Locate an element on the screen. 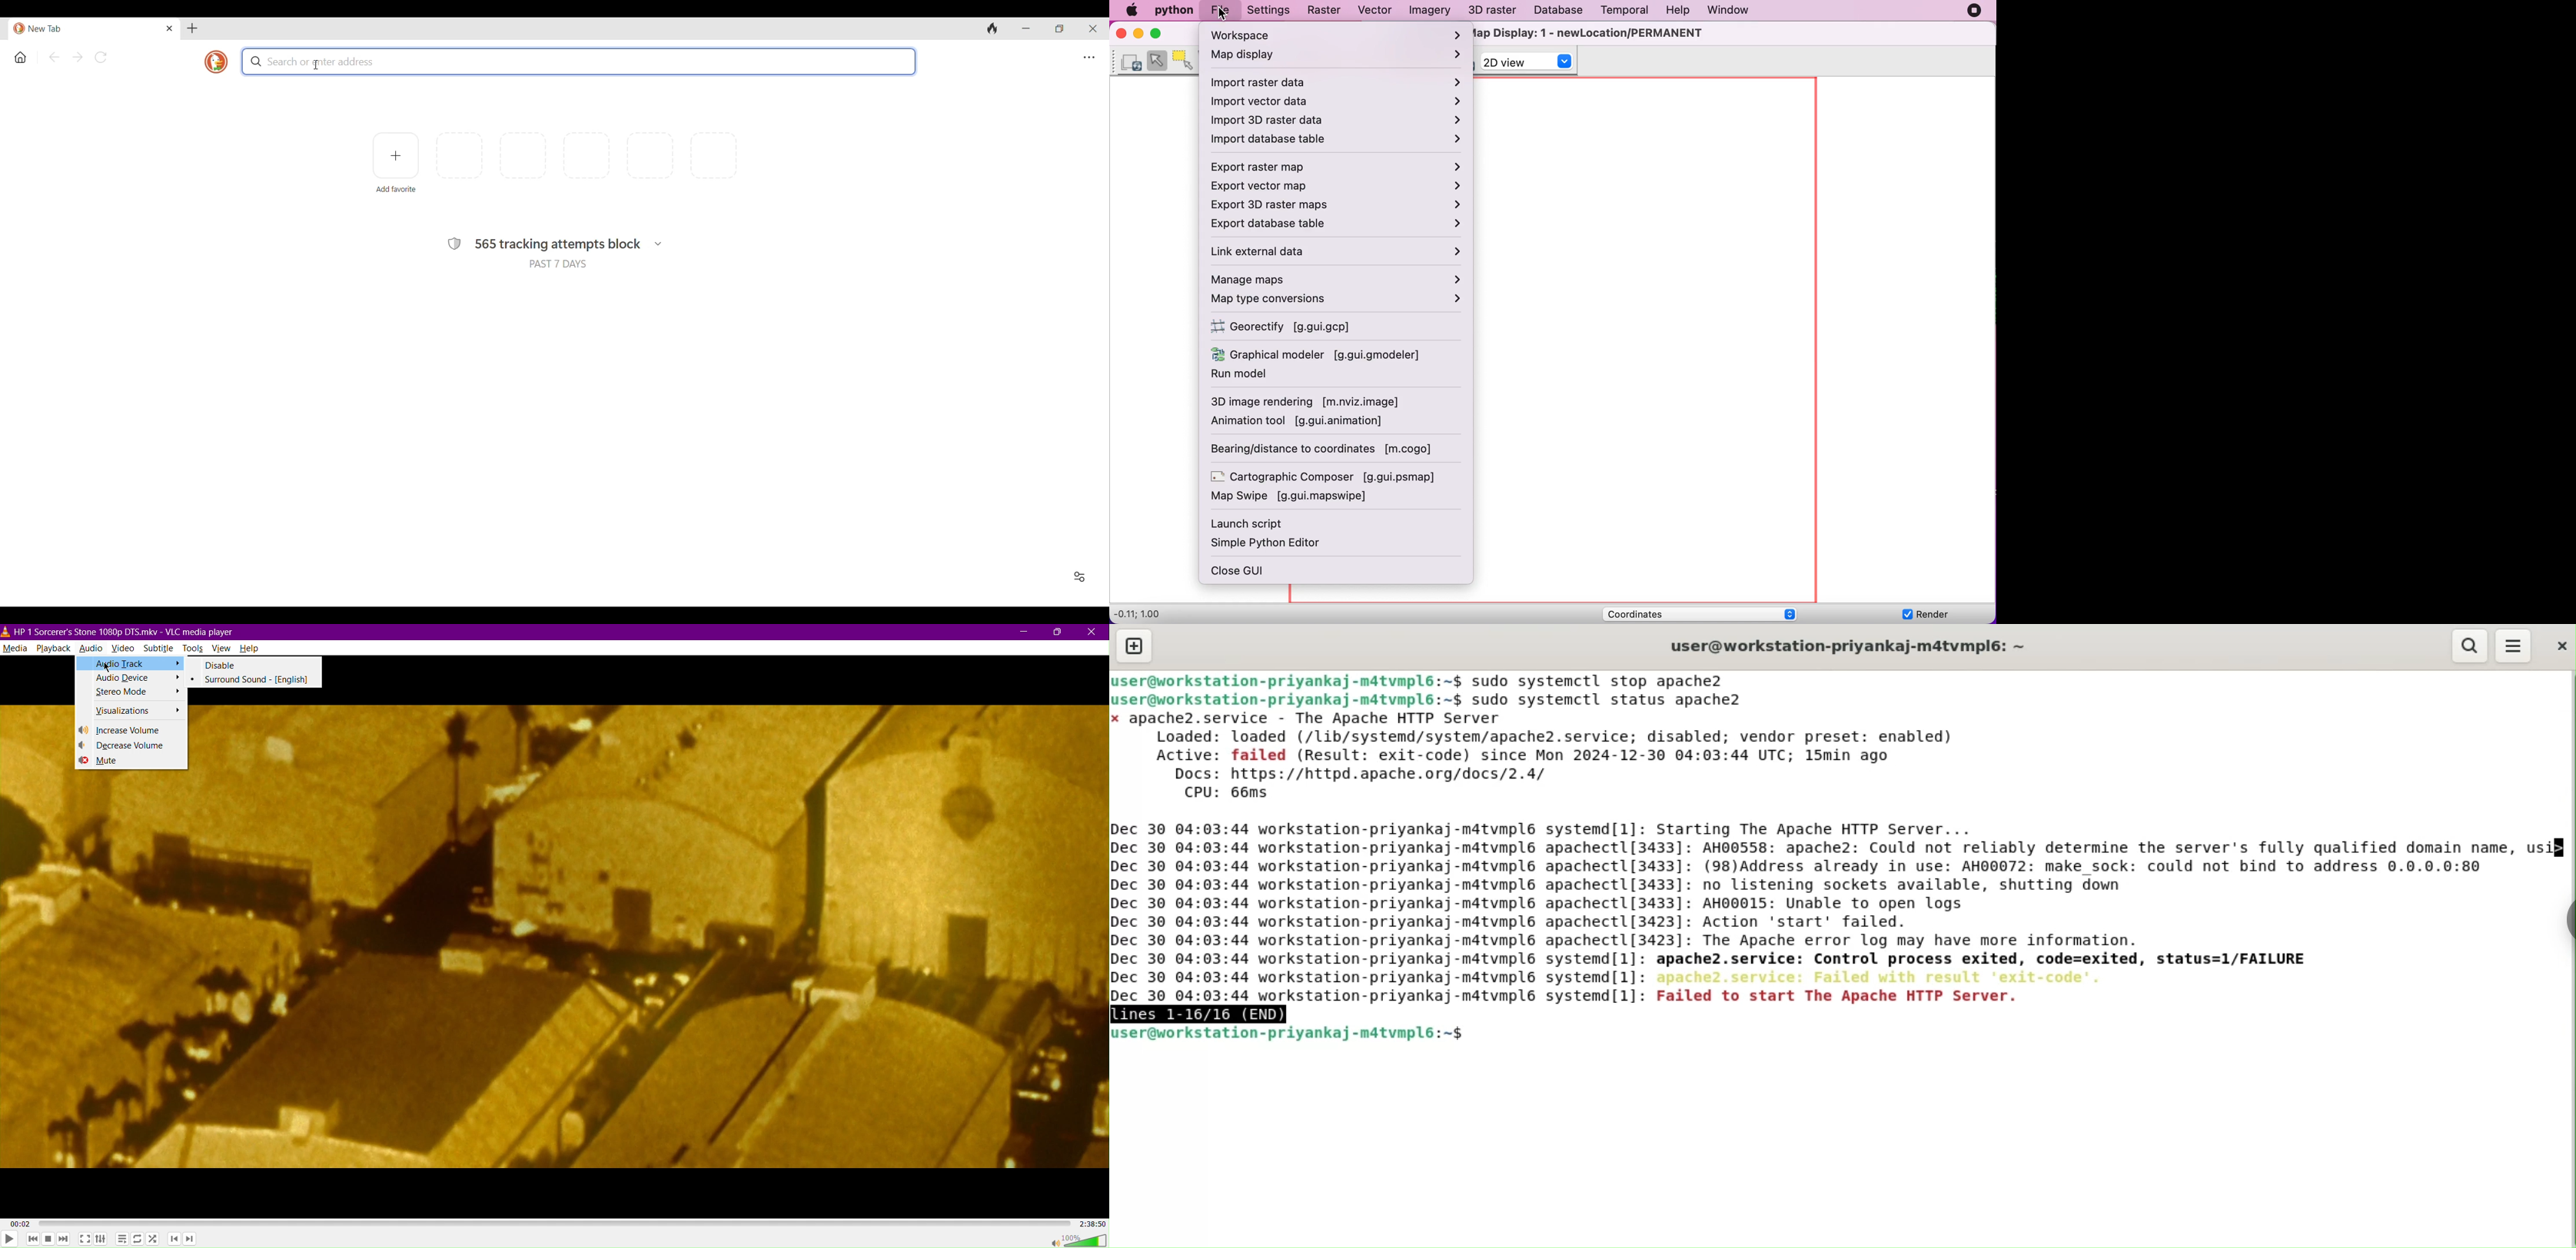 Image resolution: width=2576 pixels, height=1260 pixels. sudo systemctl stop apache2 is located at coordinates (1605, 680).